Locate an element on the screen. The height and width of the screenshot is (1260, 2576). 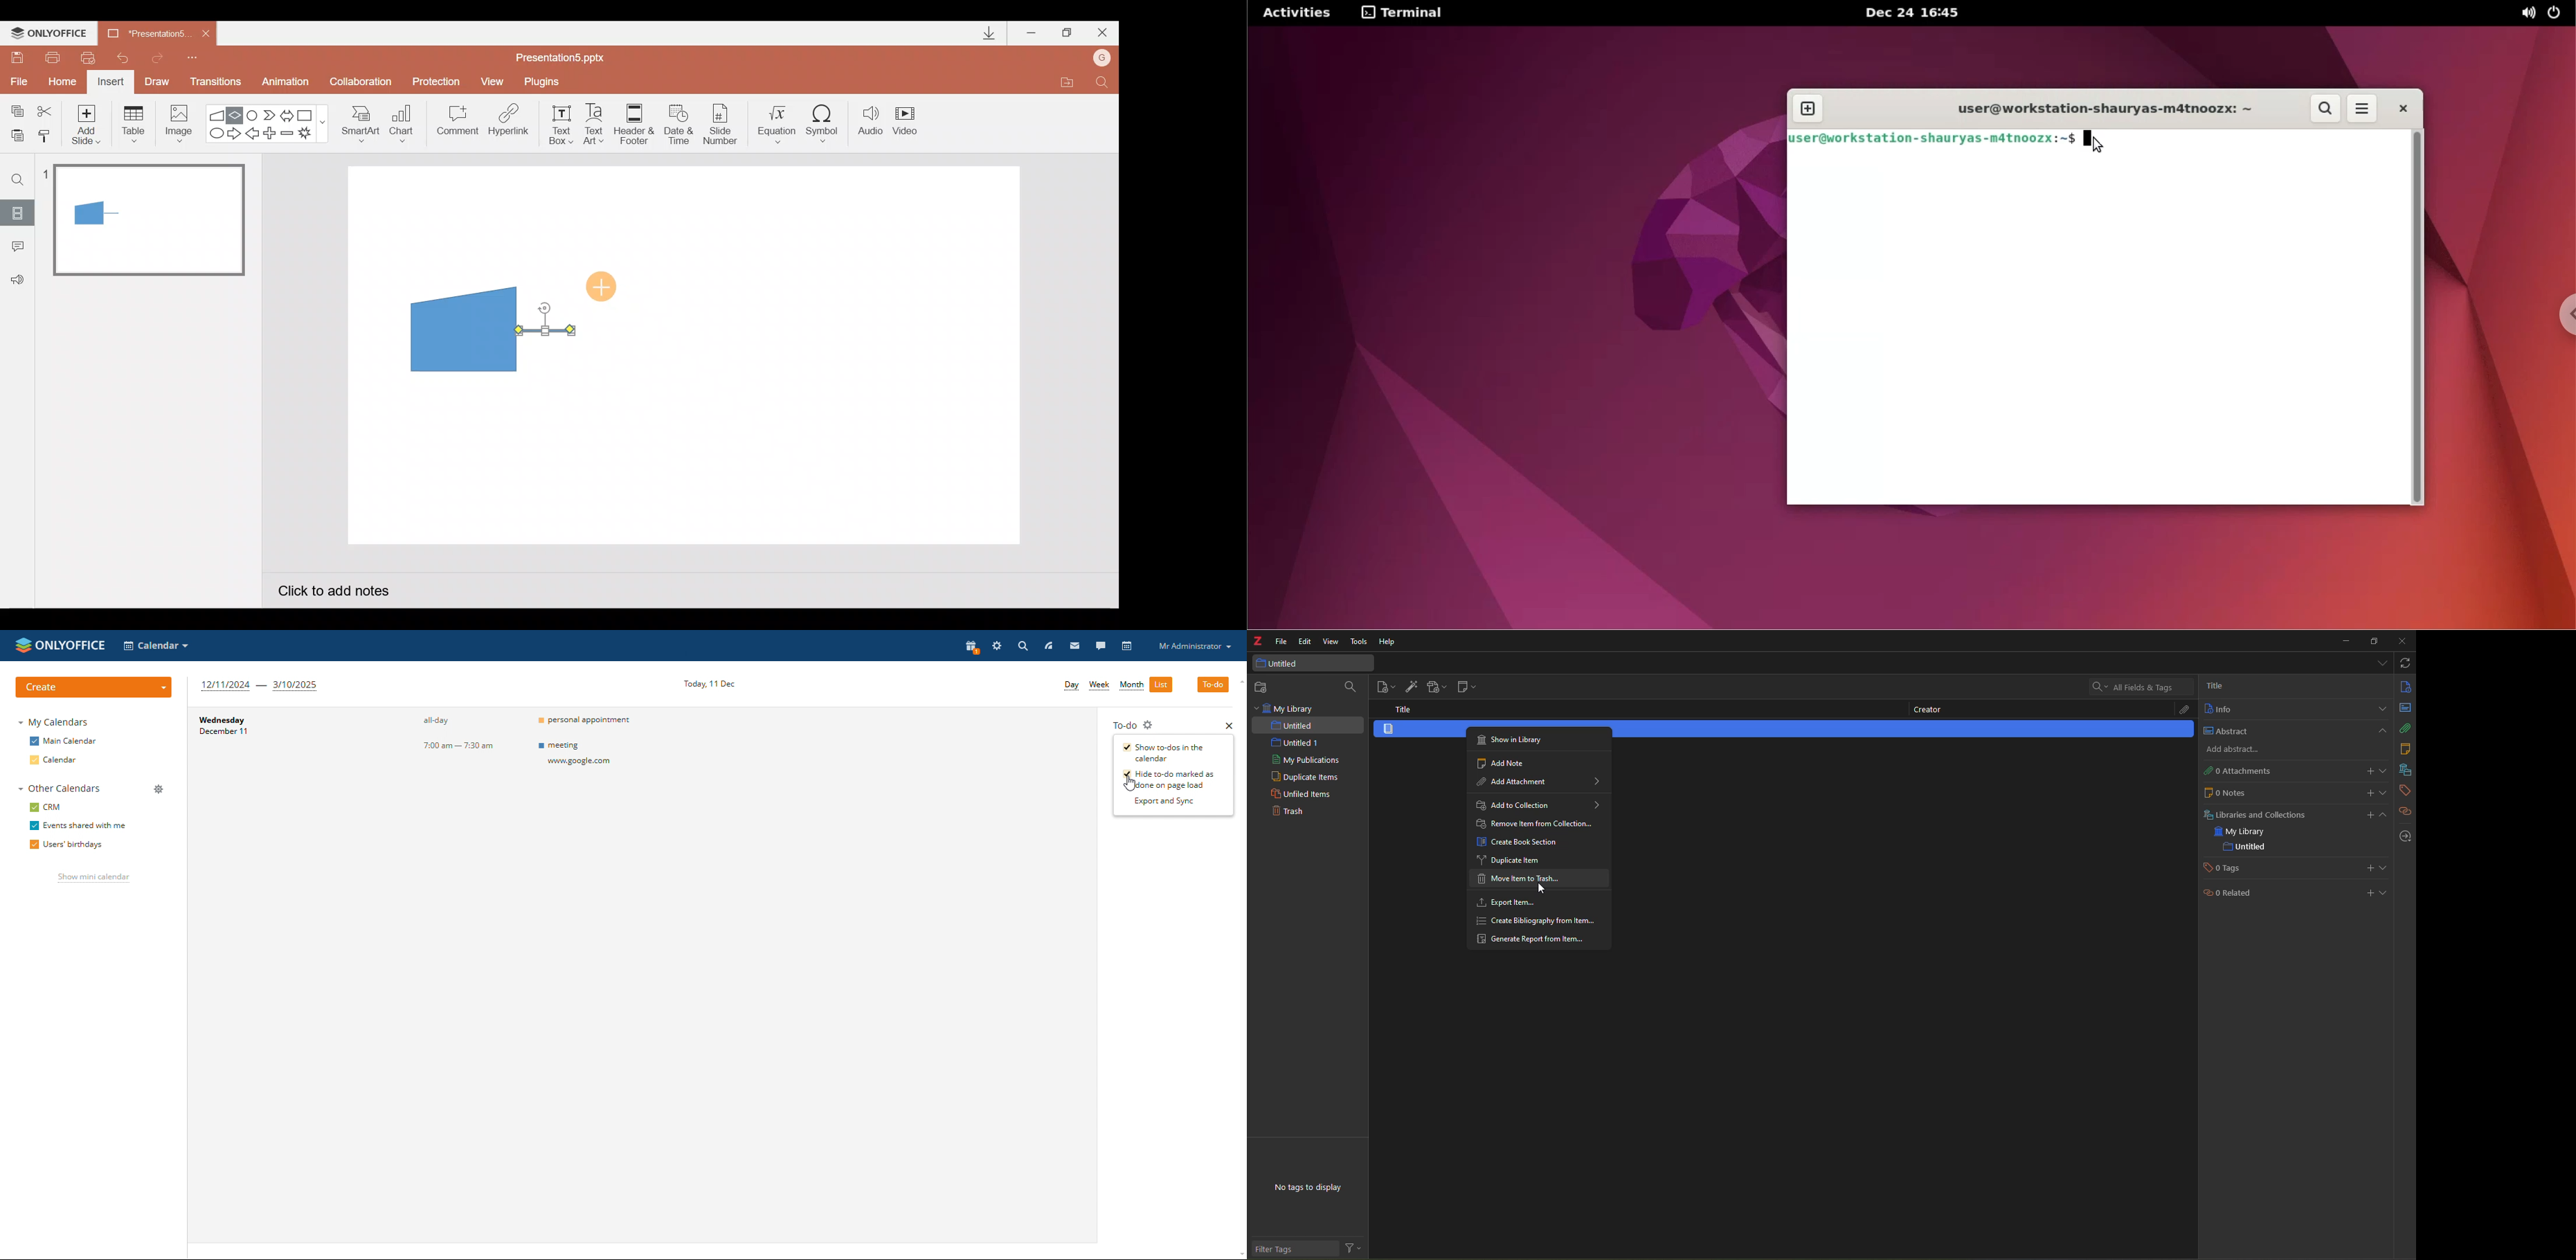
SmartArt is located at coordinates (356, 123).